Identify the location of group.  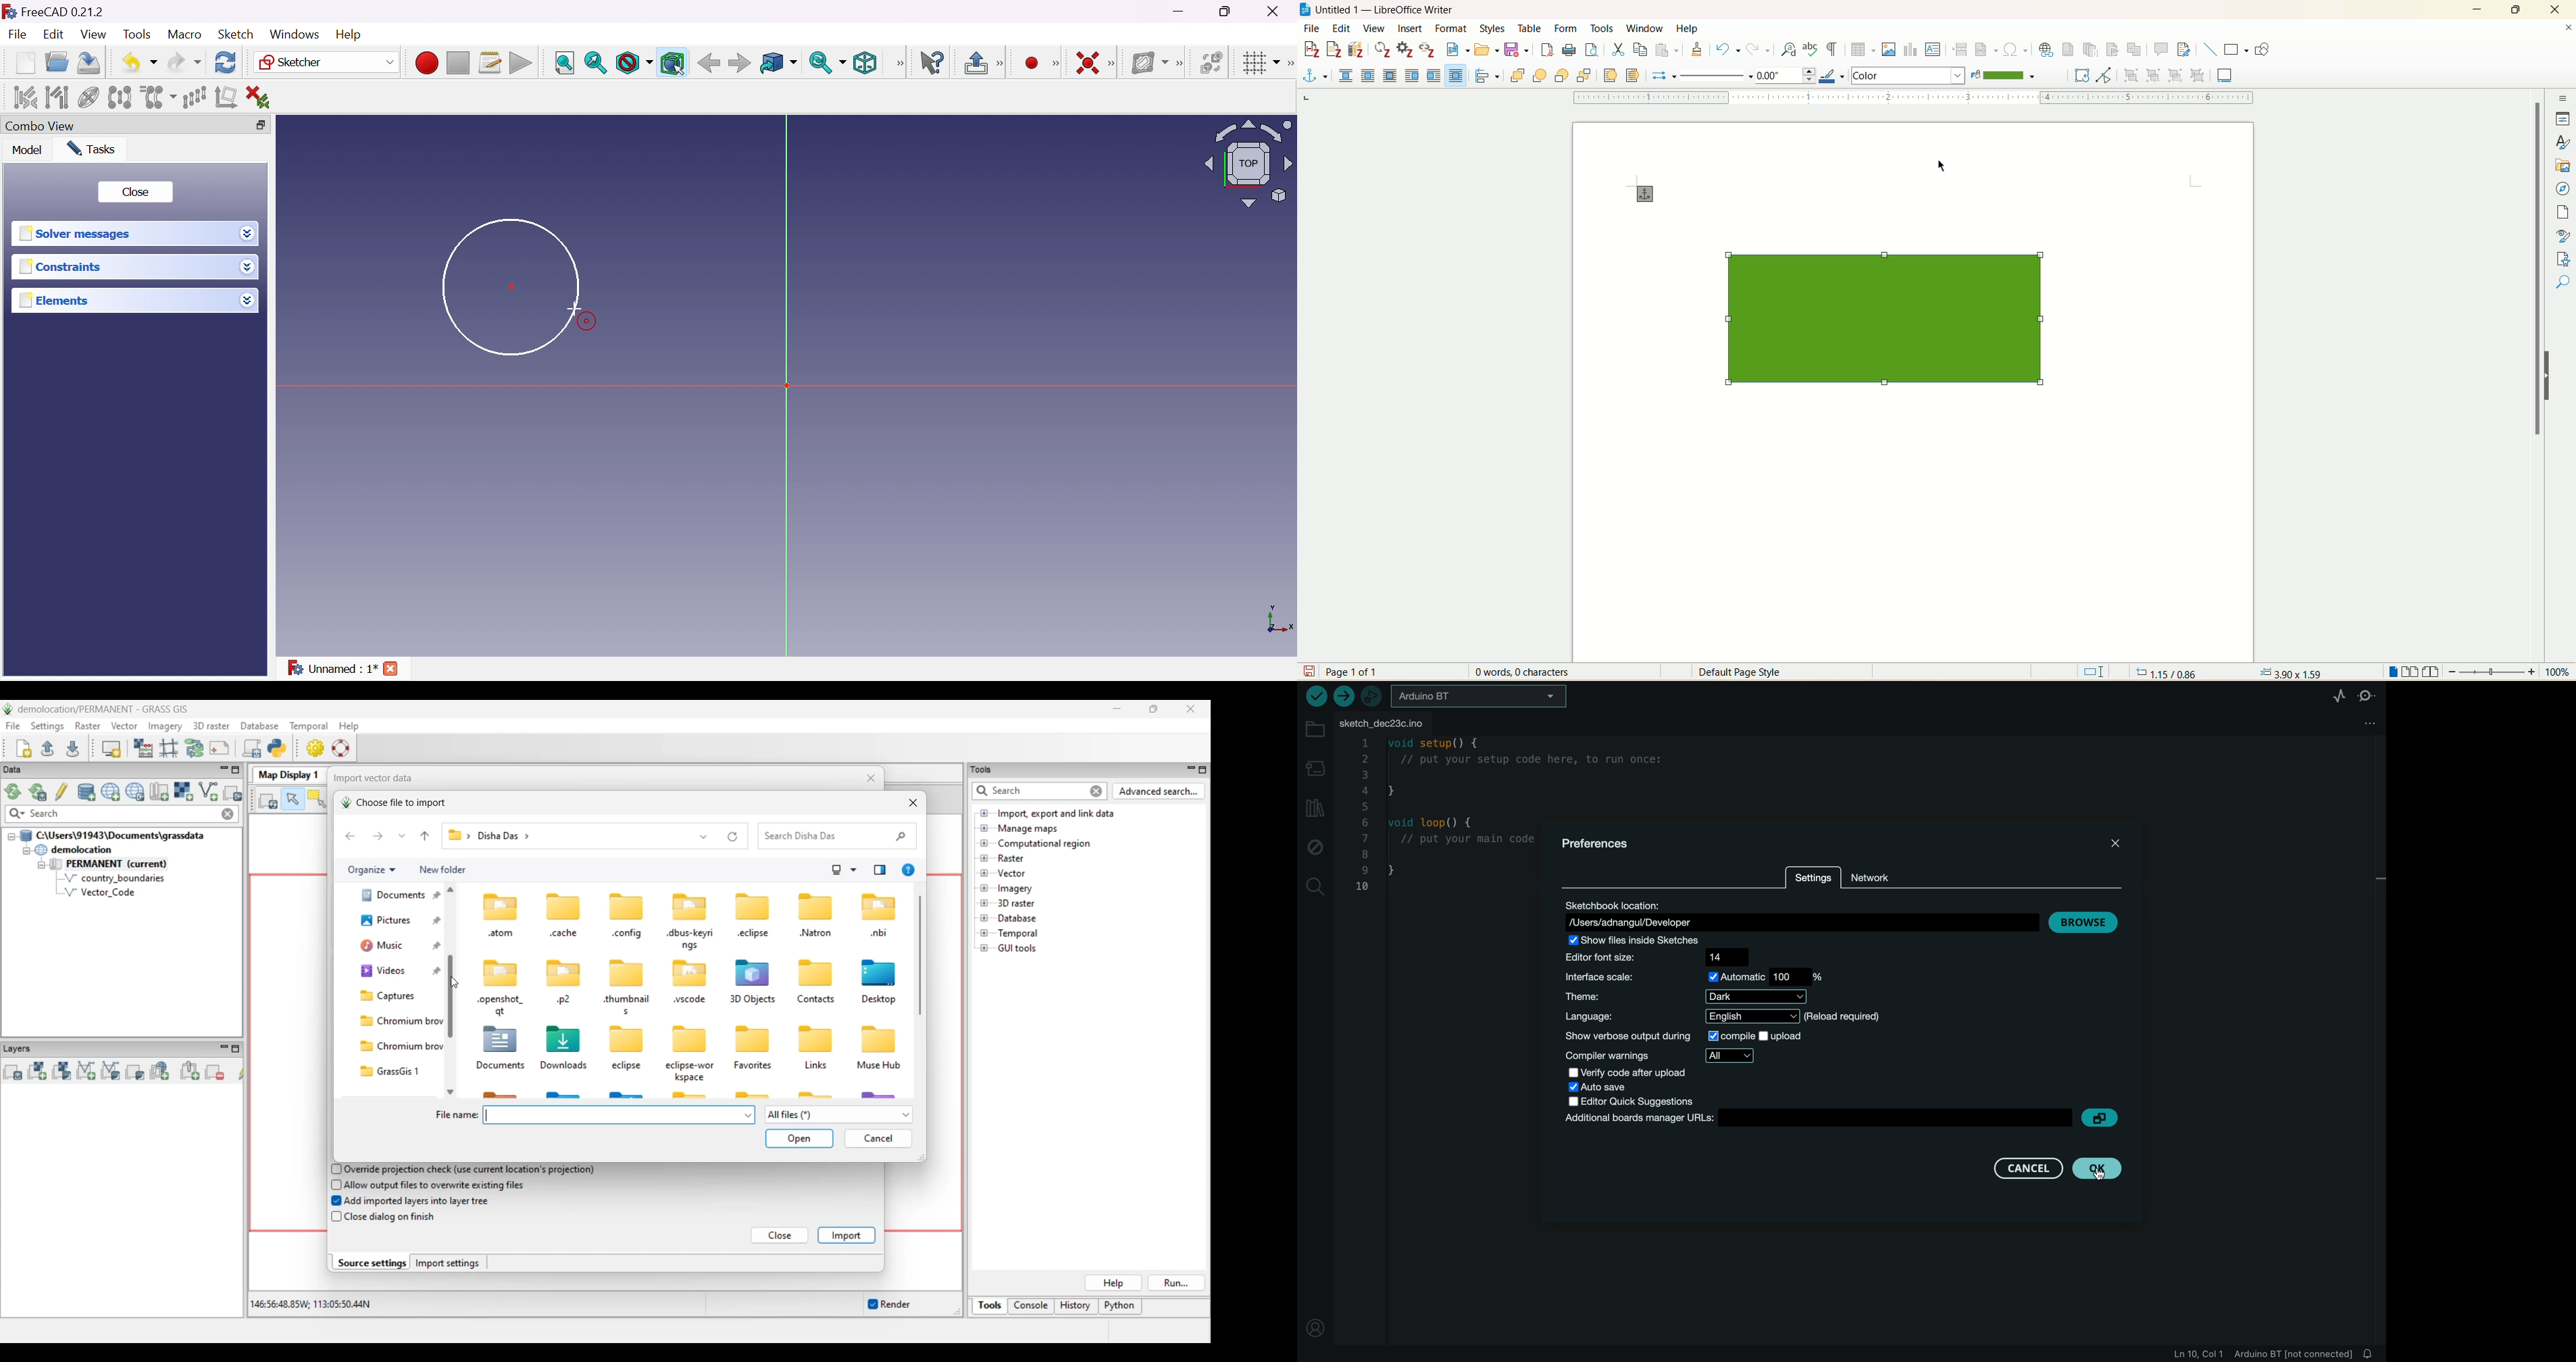
(2133, 75).